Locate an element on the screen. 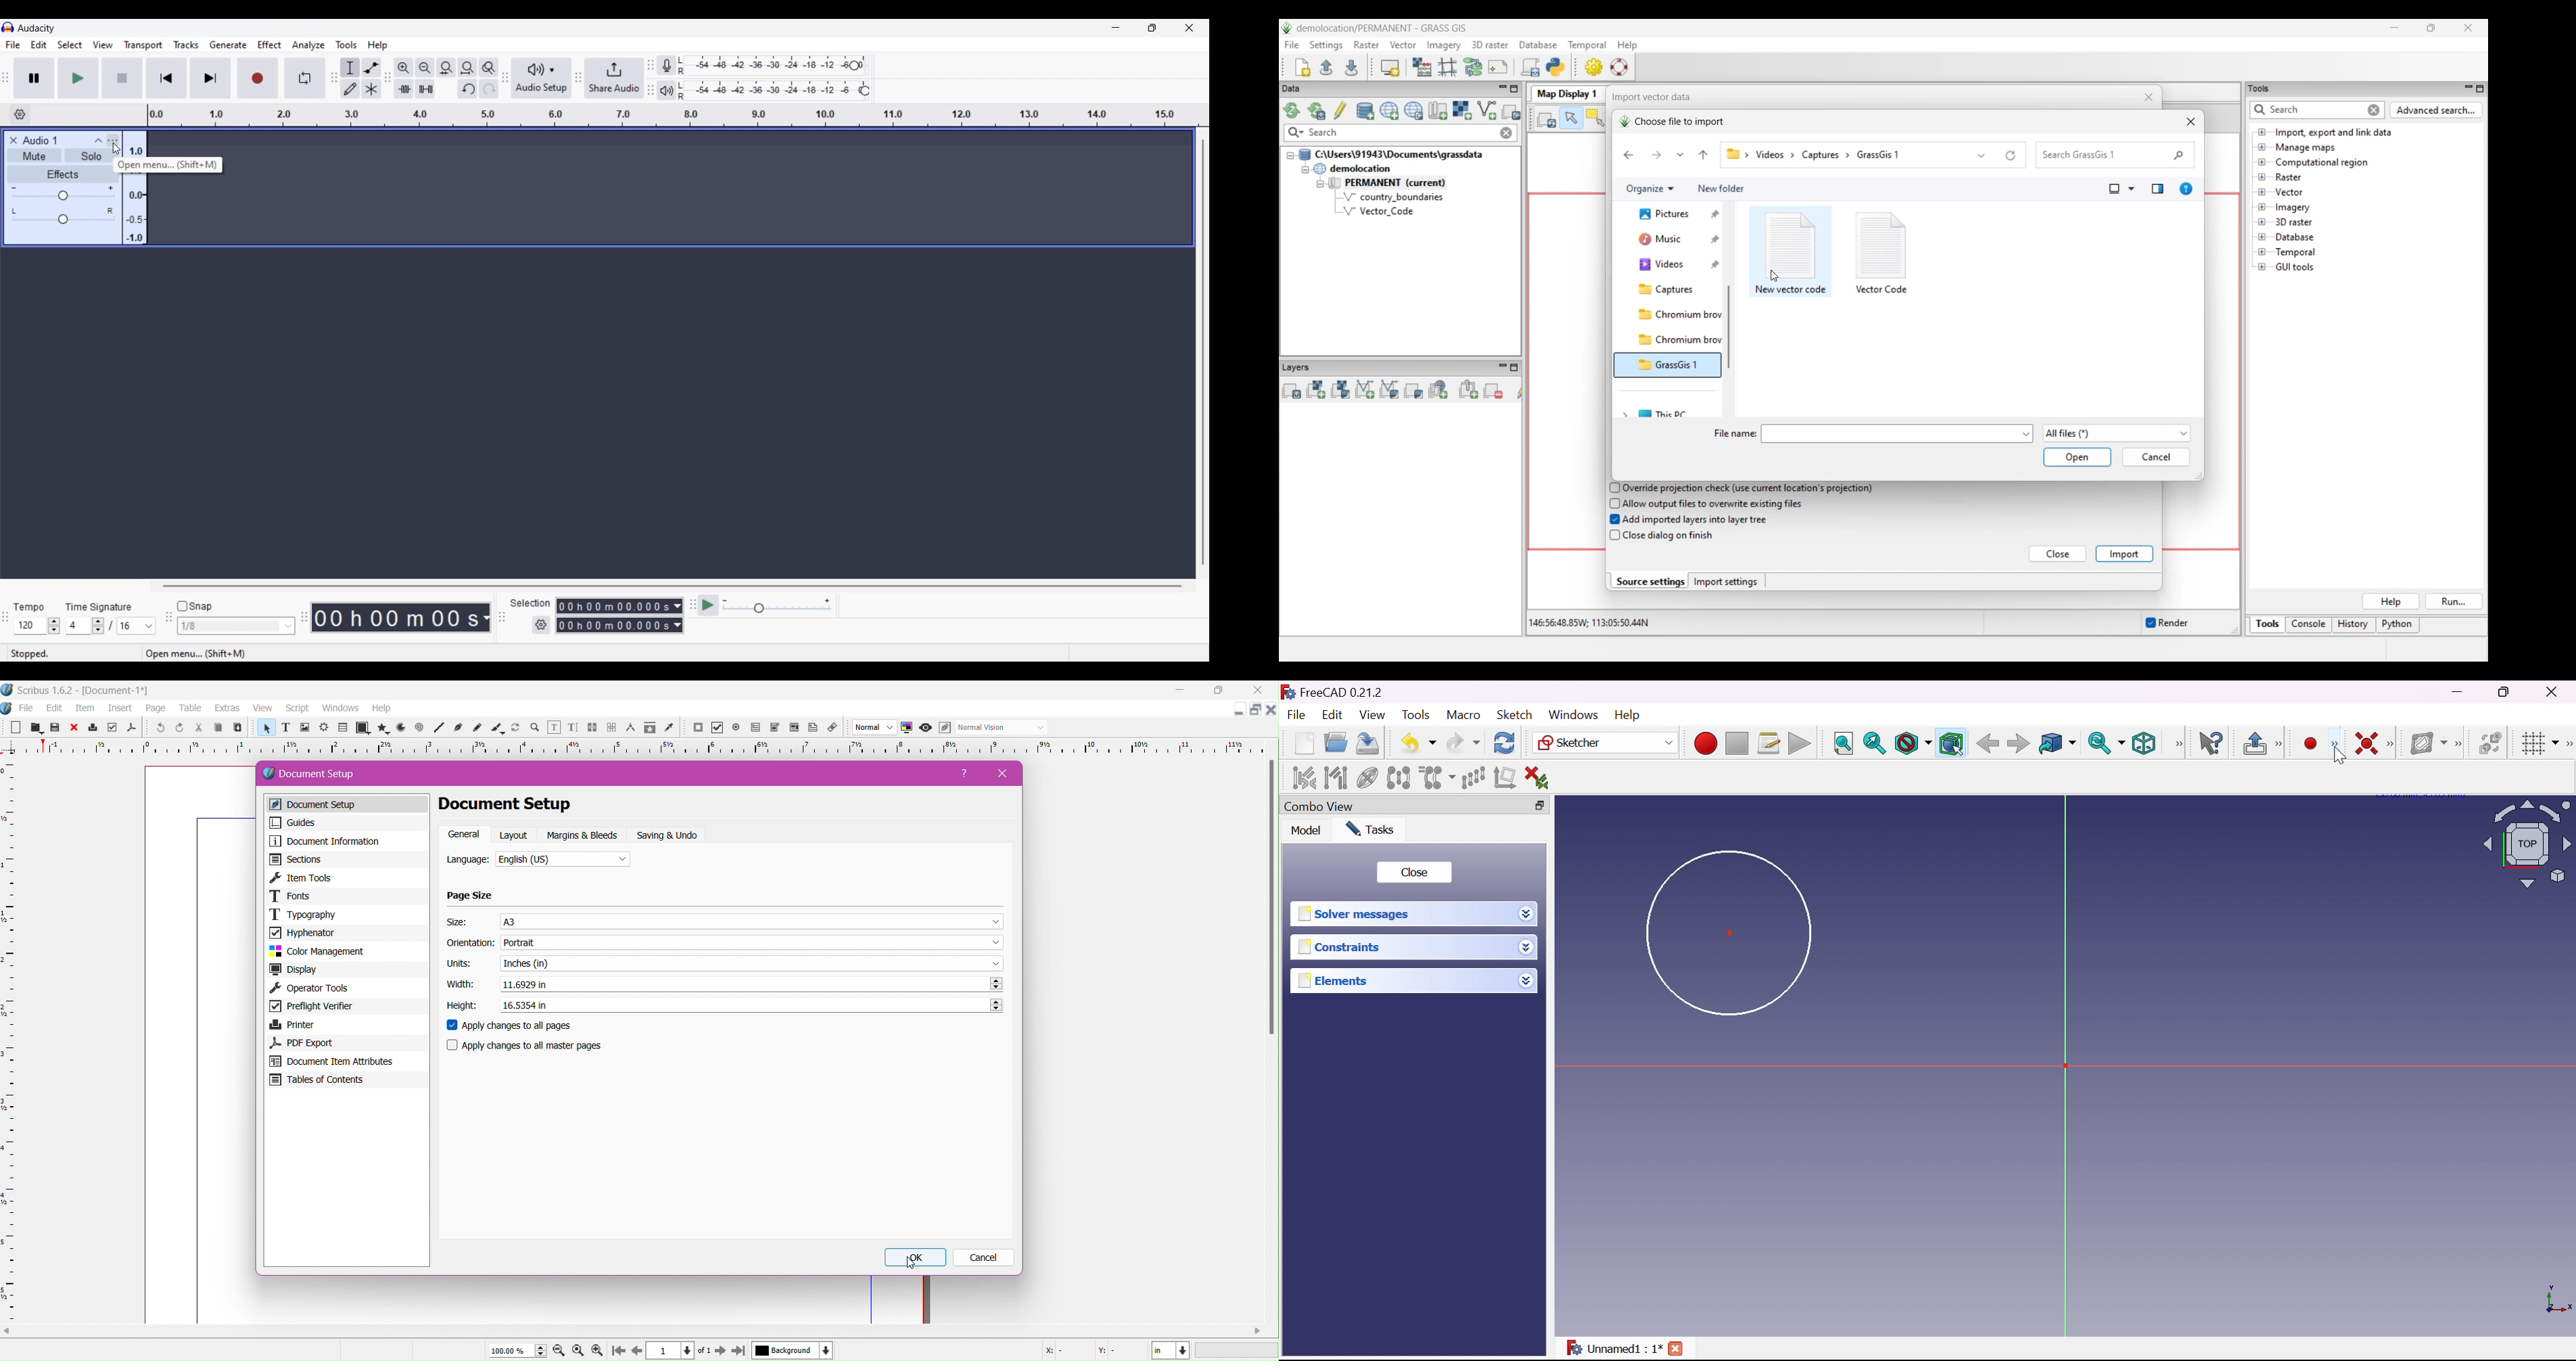 The image size is (2576, 1372). Record meter is located at coordinates (673, 66).